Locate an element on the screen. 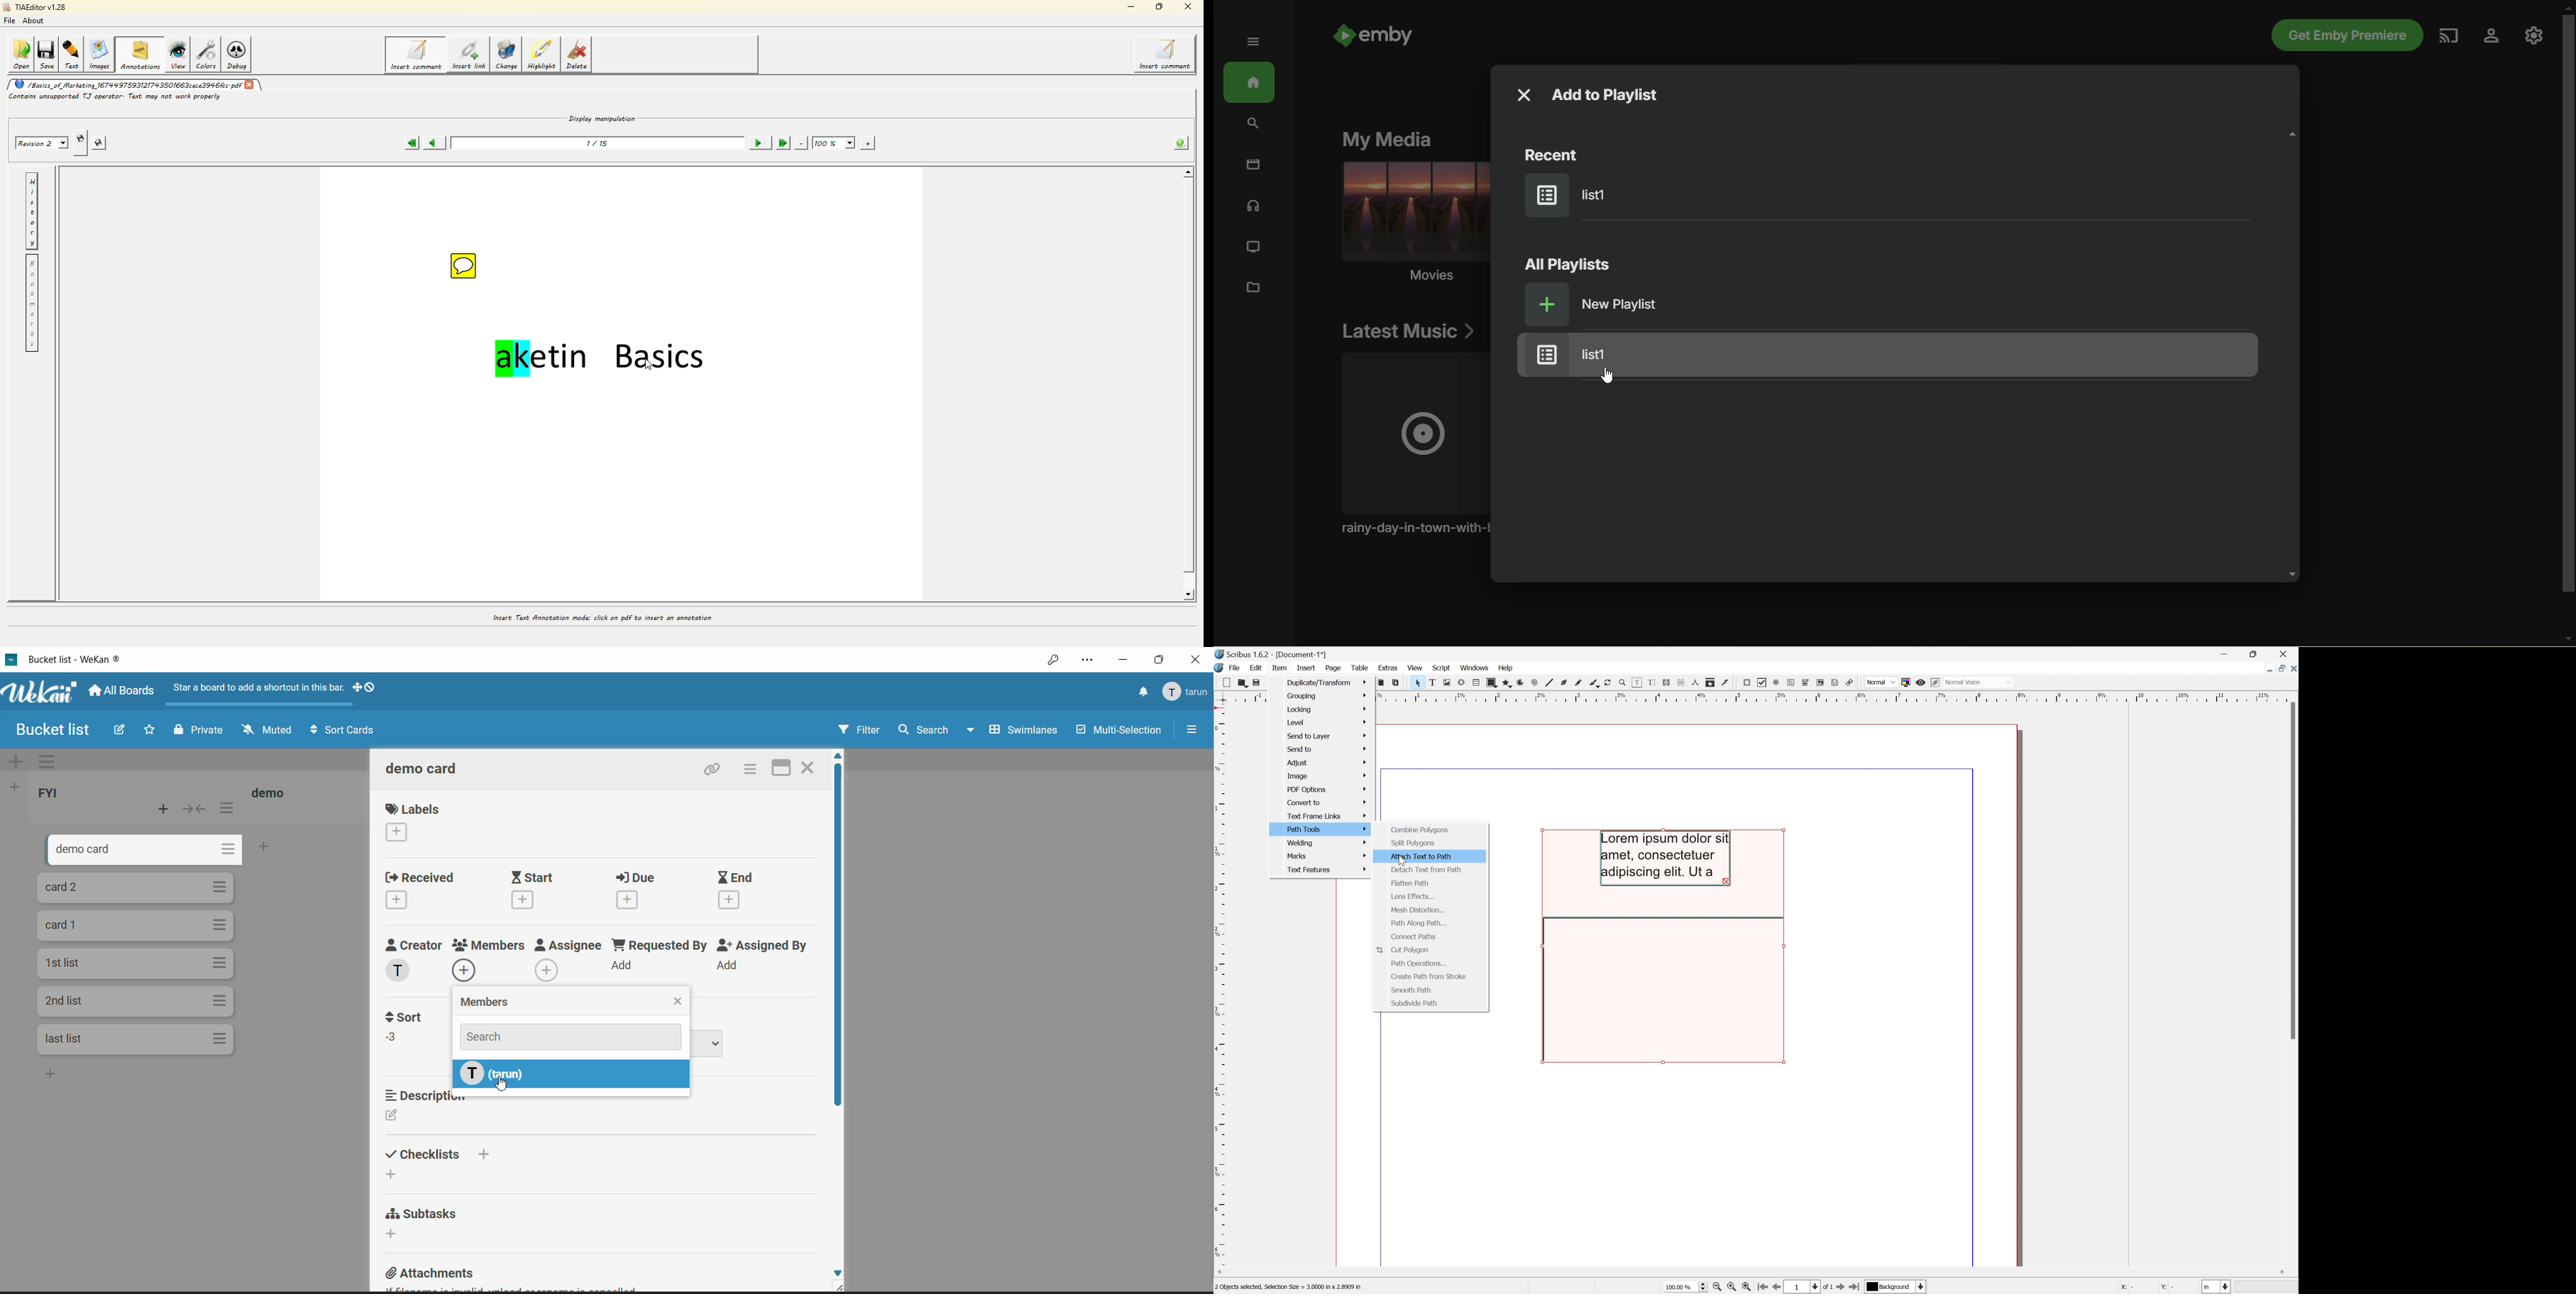 The height and width of the screenshot is (1316, 2576). creator is located at coordinates (413, 945).